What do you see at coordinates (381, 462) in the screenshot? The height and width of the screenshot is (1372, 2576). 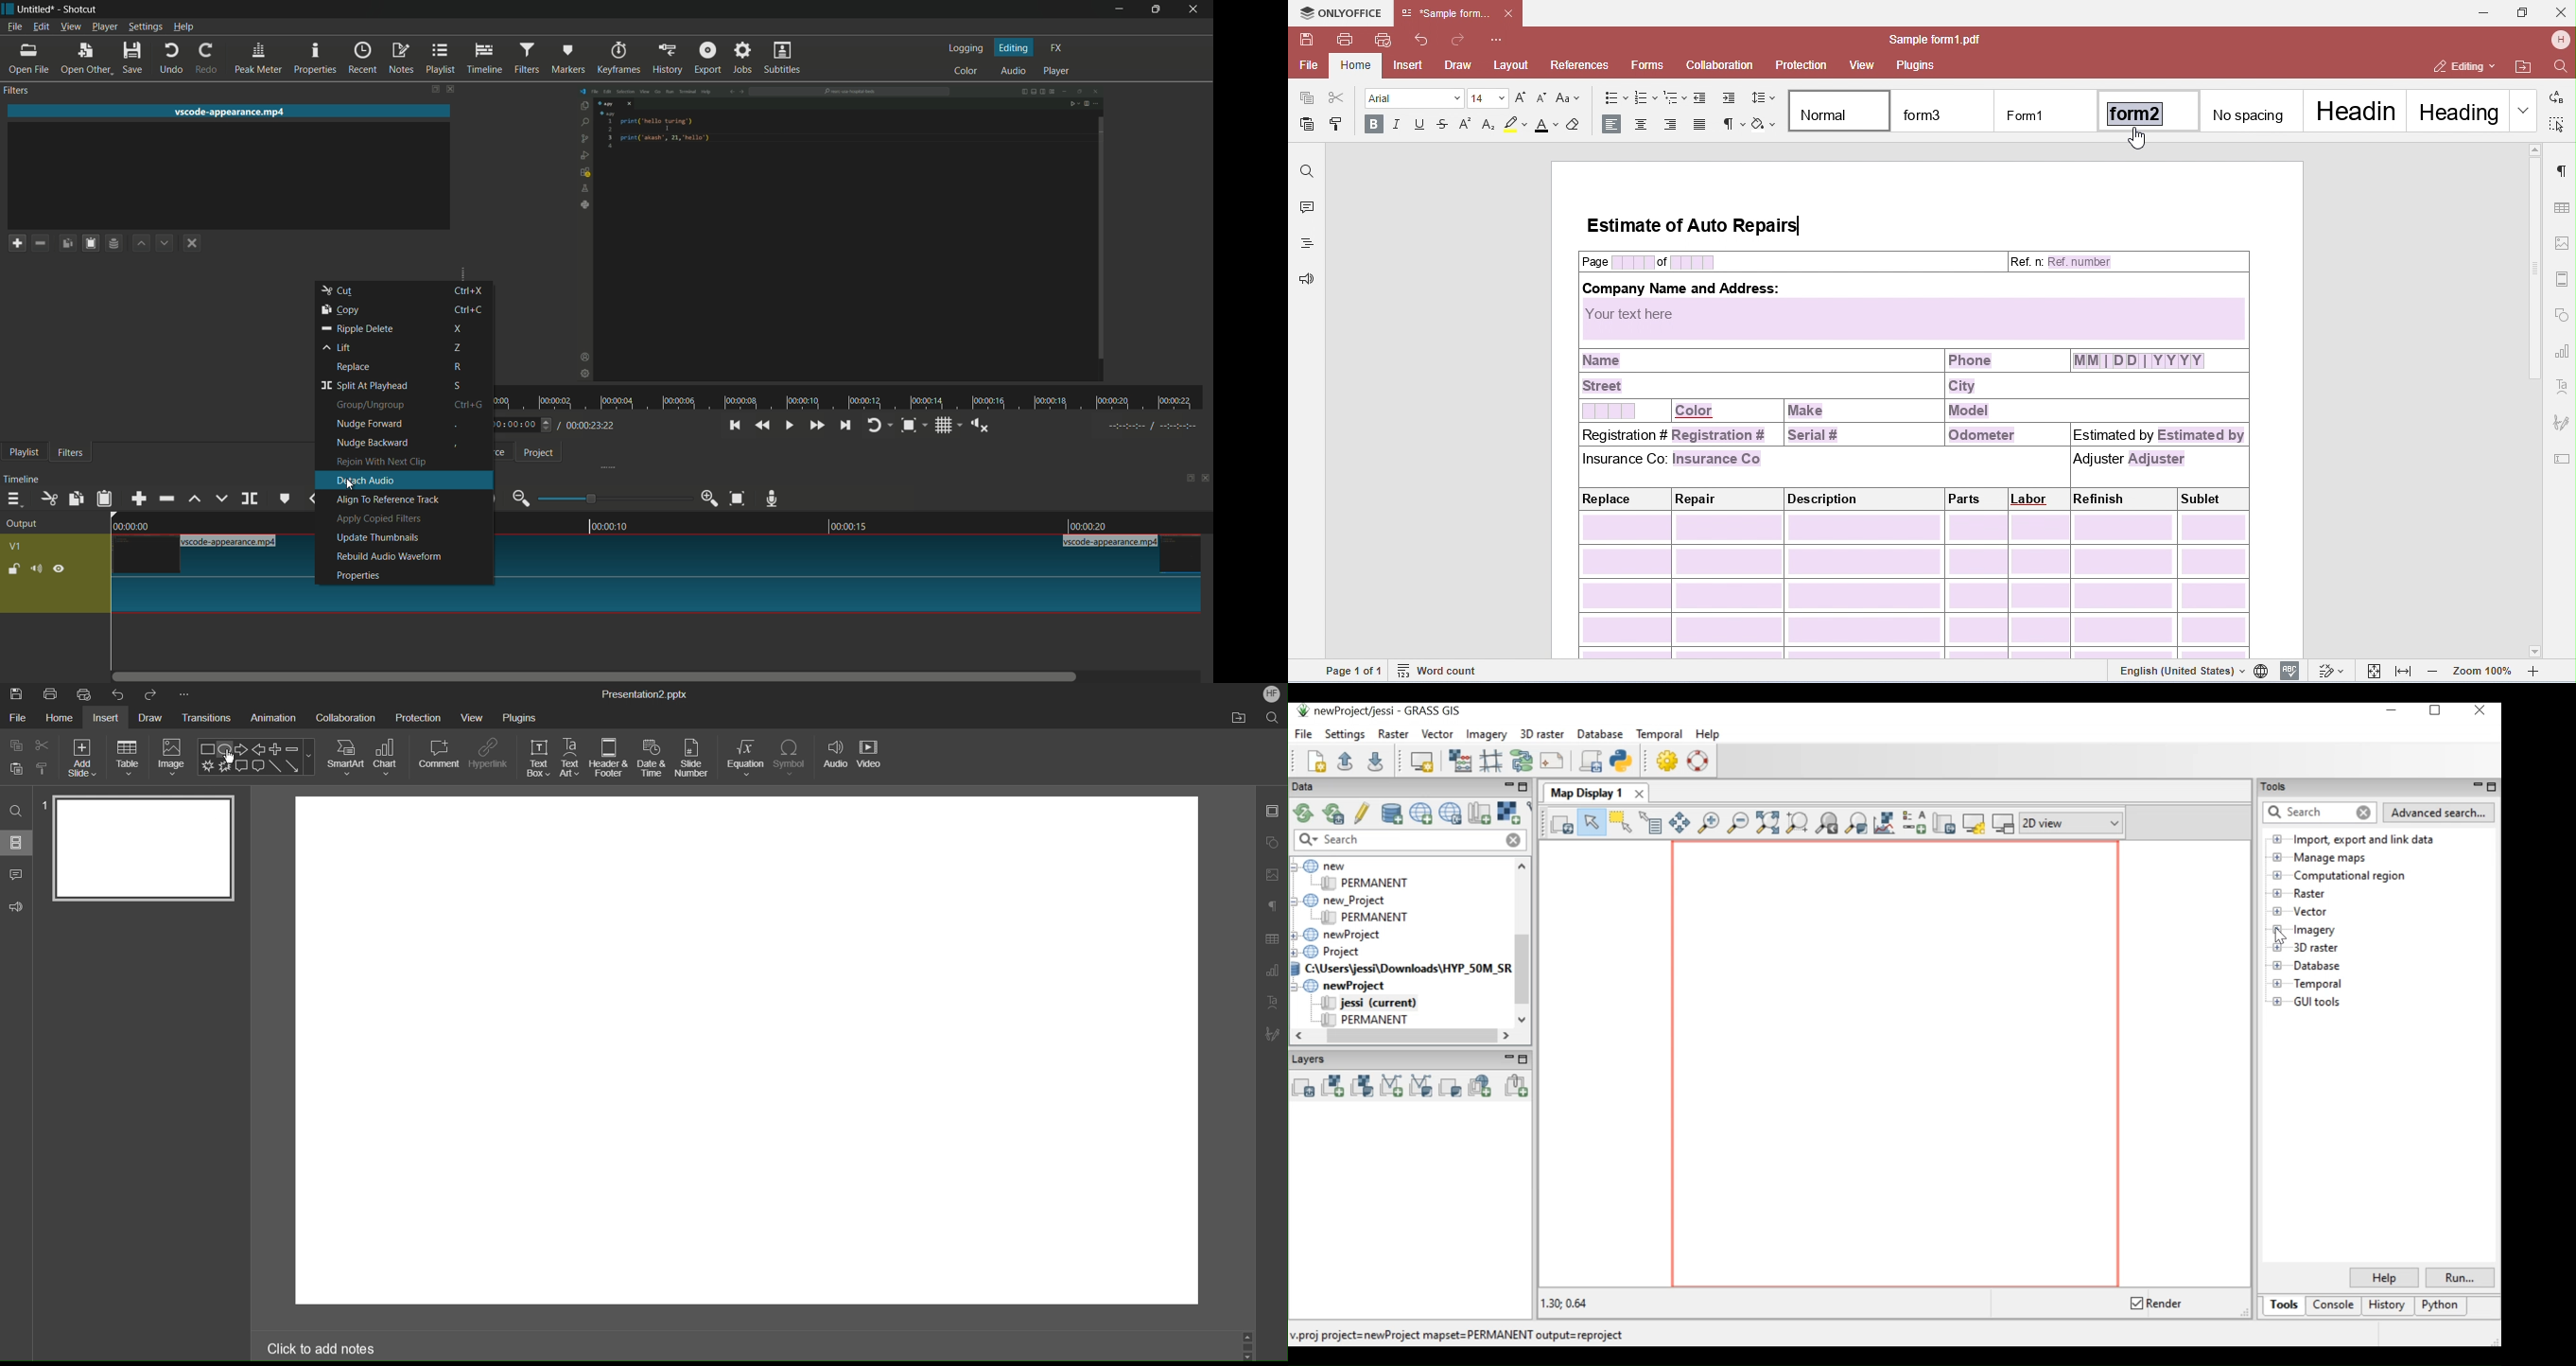 I see `rejoin with next clip` at bounding box center [381, 462].